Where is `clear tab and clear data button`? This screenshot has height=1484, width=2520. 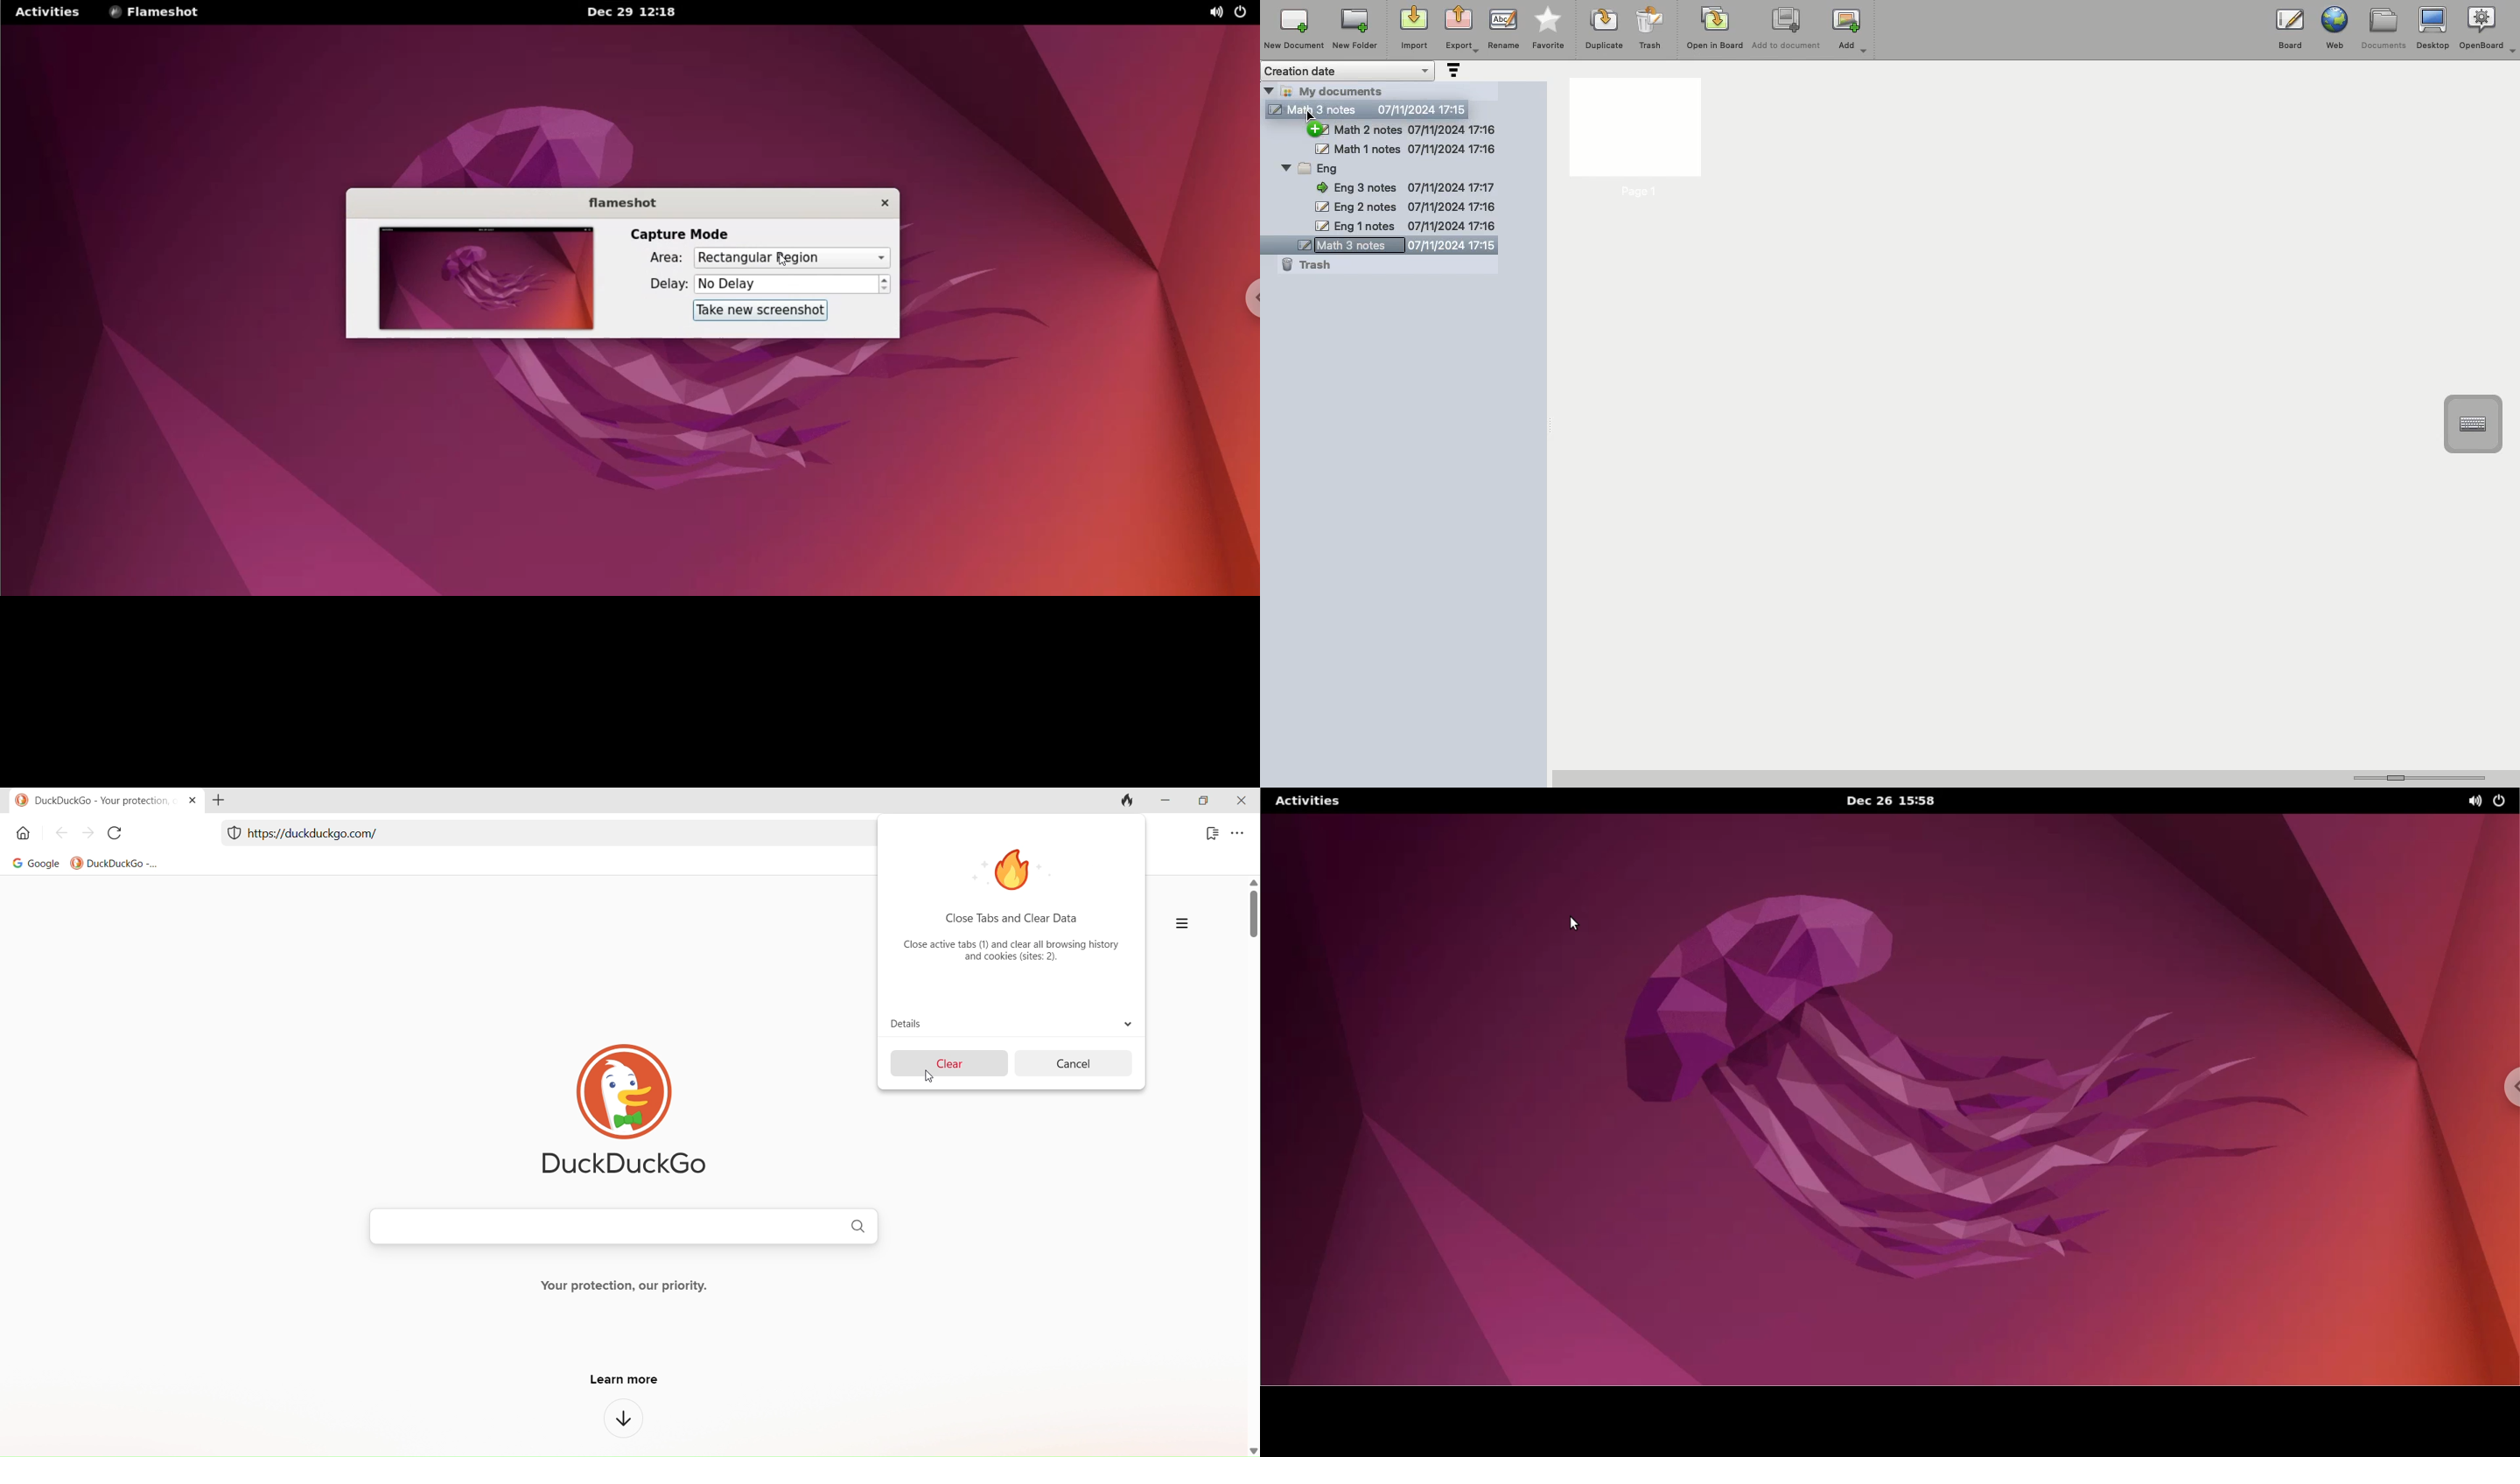 clear tab and clear data button is located at coordinates (1125, 801).